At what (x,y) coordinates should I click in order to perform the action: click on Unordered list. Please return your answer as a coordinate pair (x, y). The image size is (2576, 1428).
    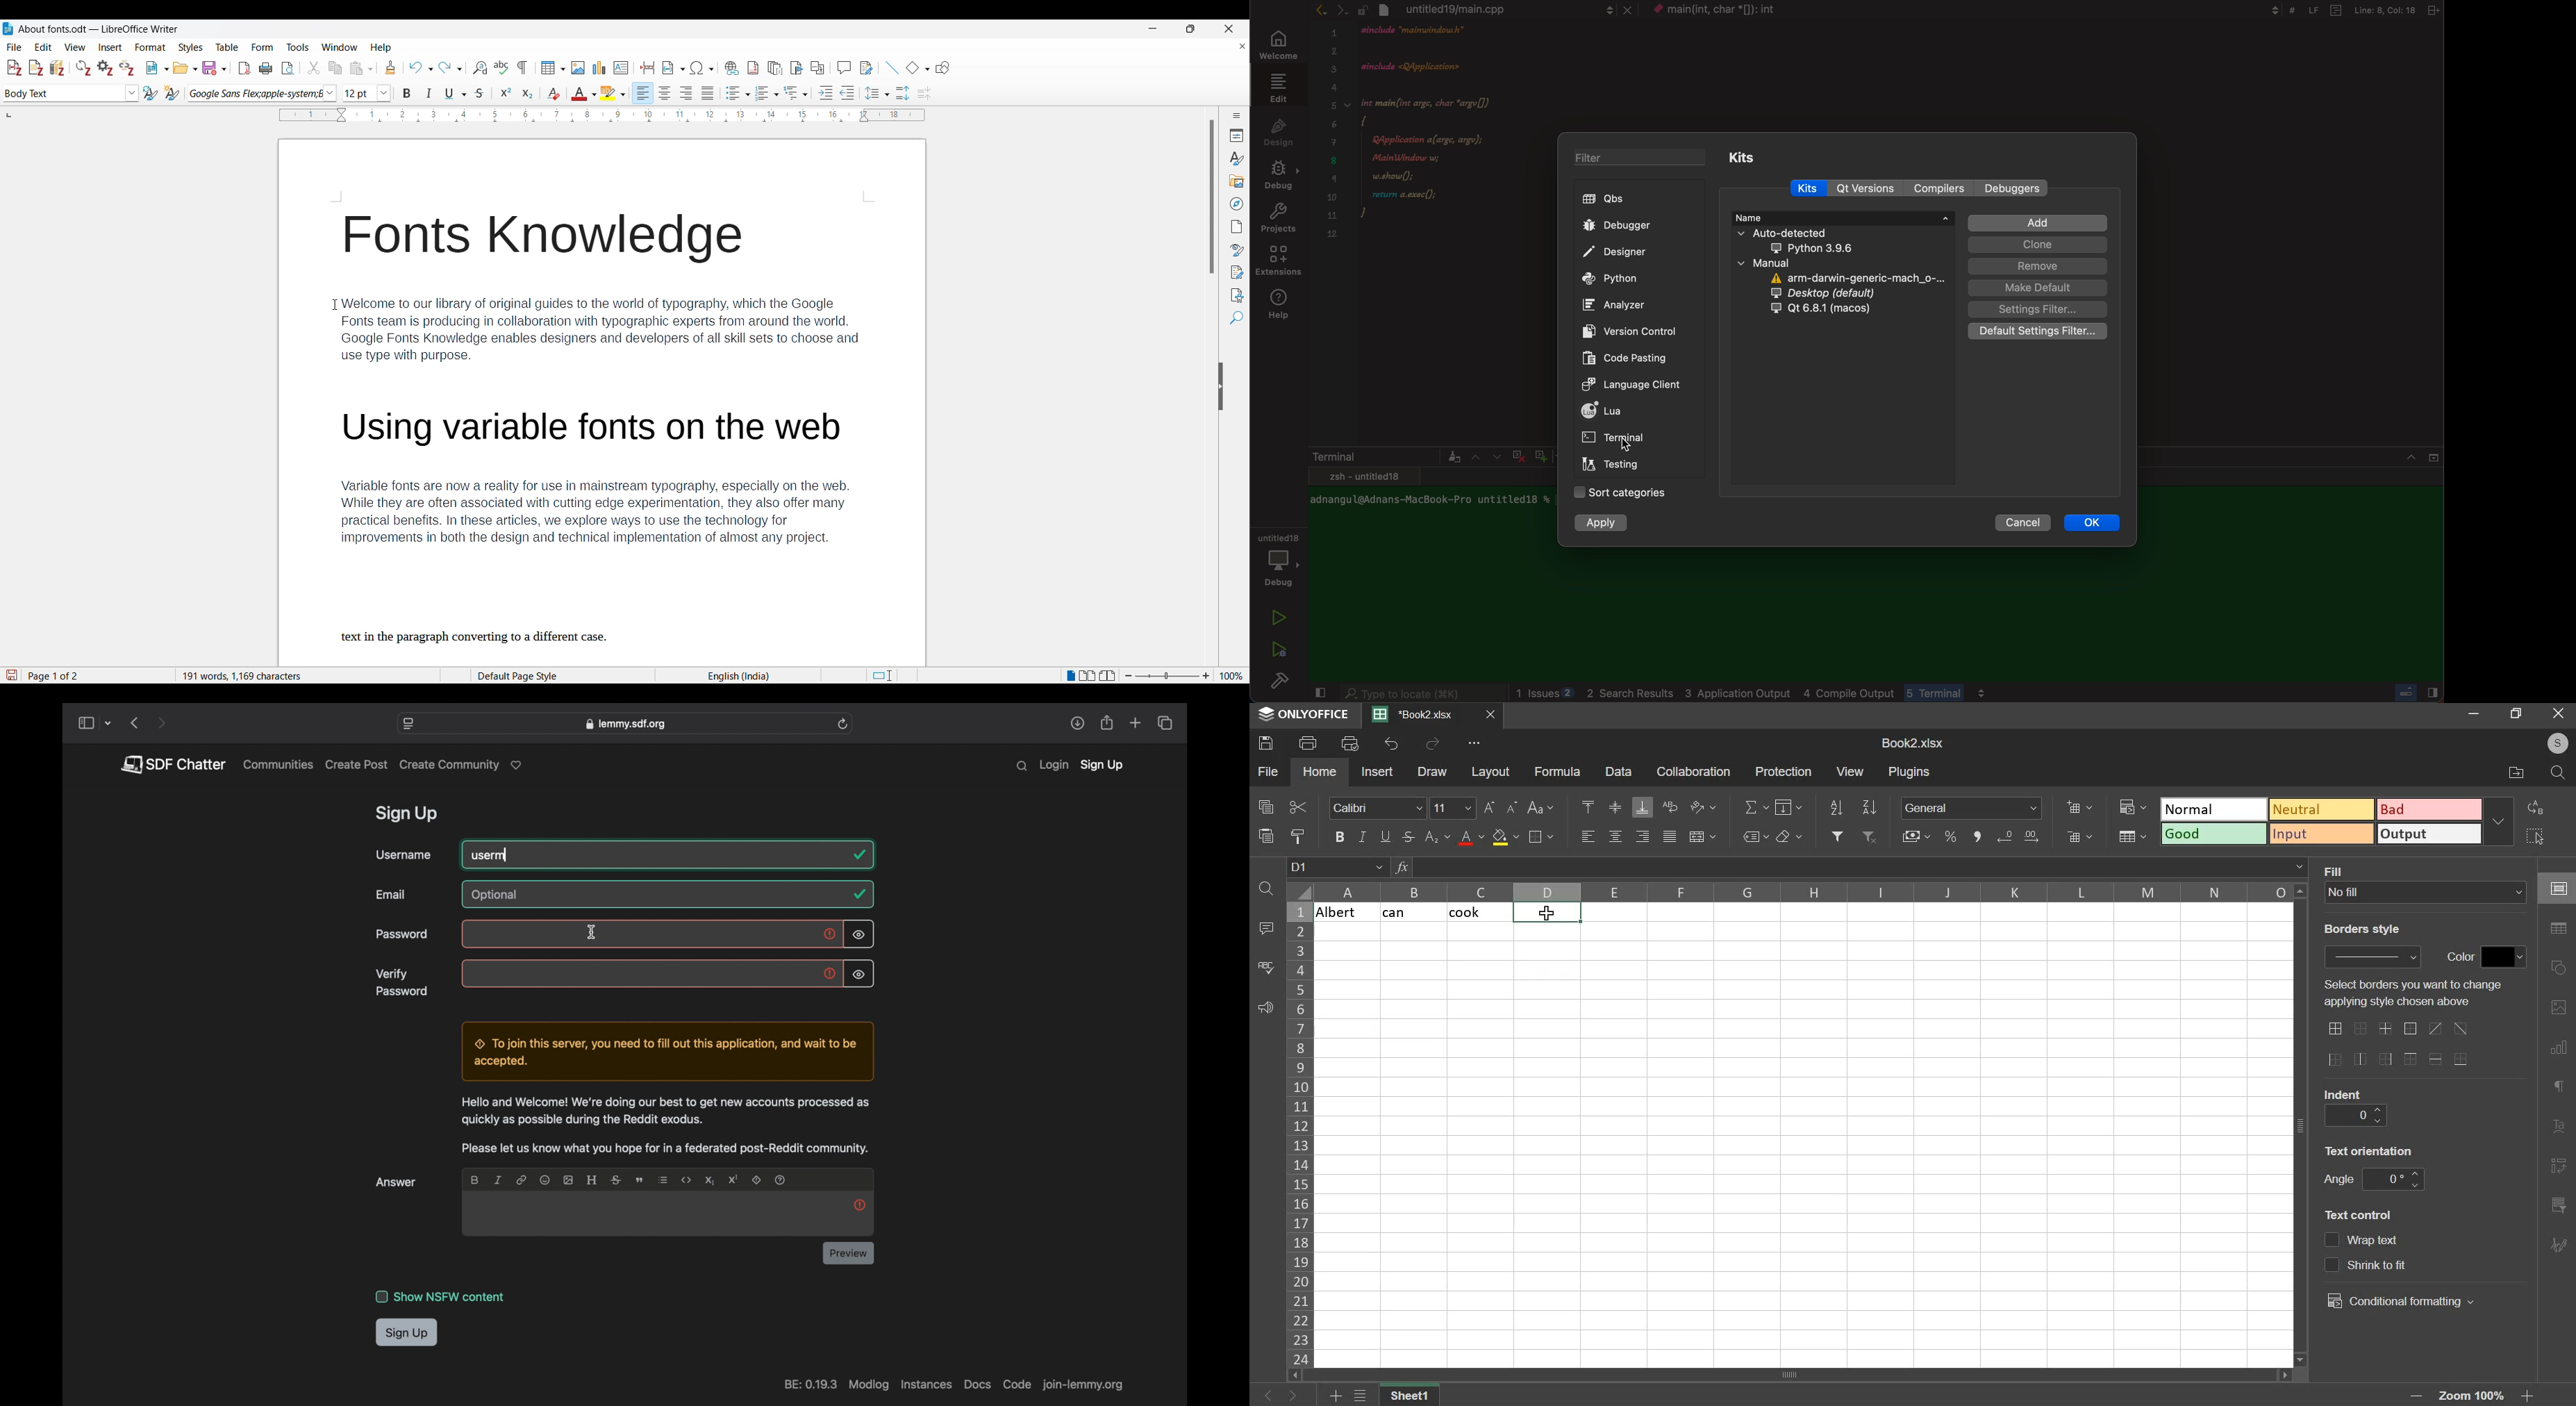
    Looking at the image, I should click on (737, 93).